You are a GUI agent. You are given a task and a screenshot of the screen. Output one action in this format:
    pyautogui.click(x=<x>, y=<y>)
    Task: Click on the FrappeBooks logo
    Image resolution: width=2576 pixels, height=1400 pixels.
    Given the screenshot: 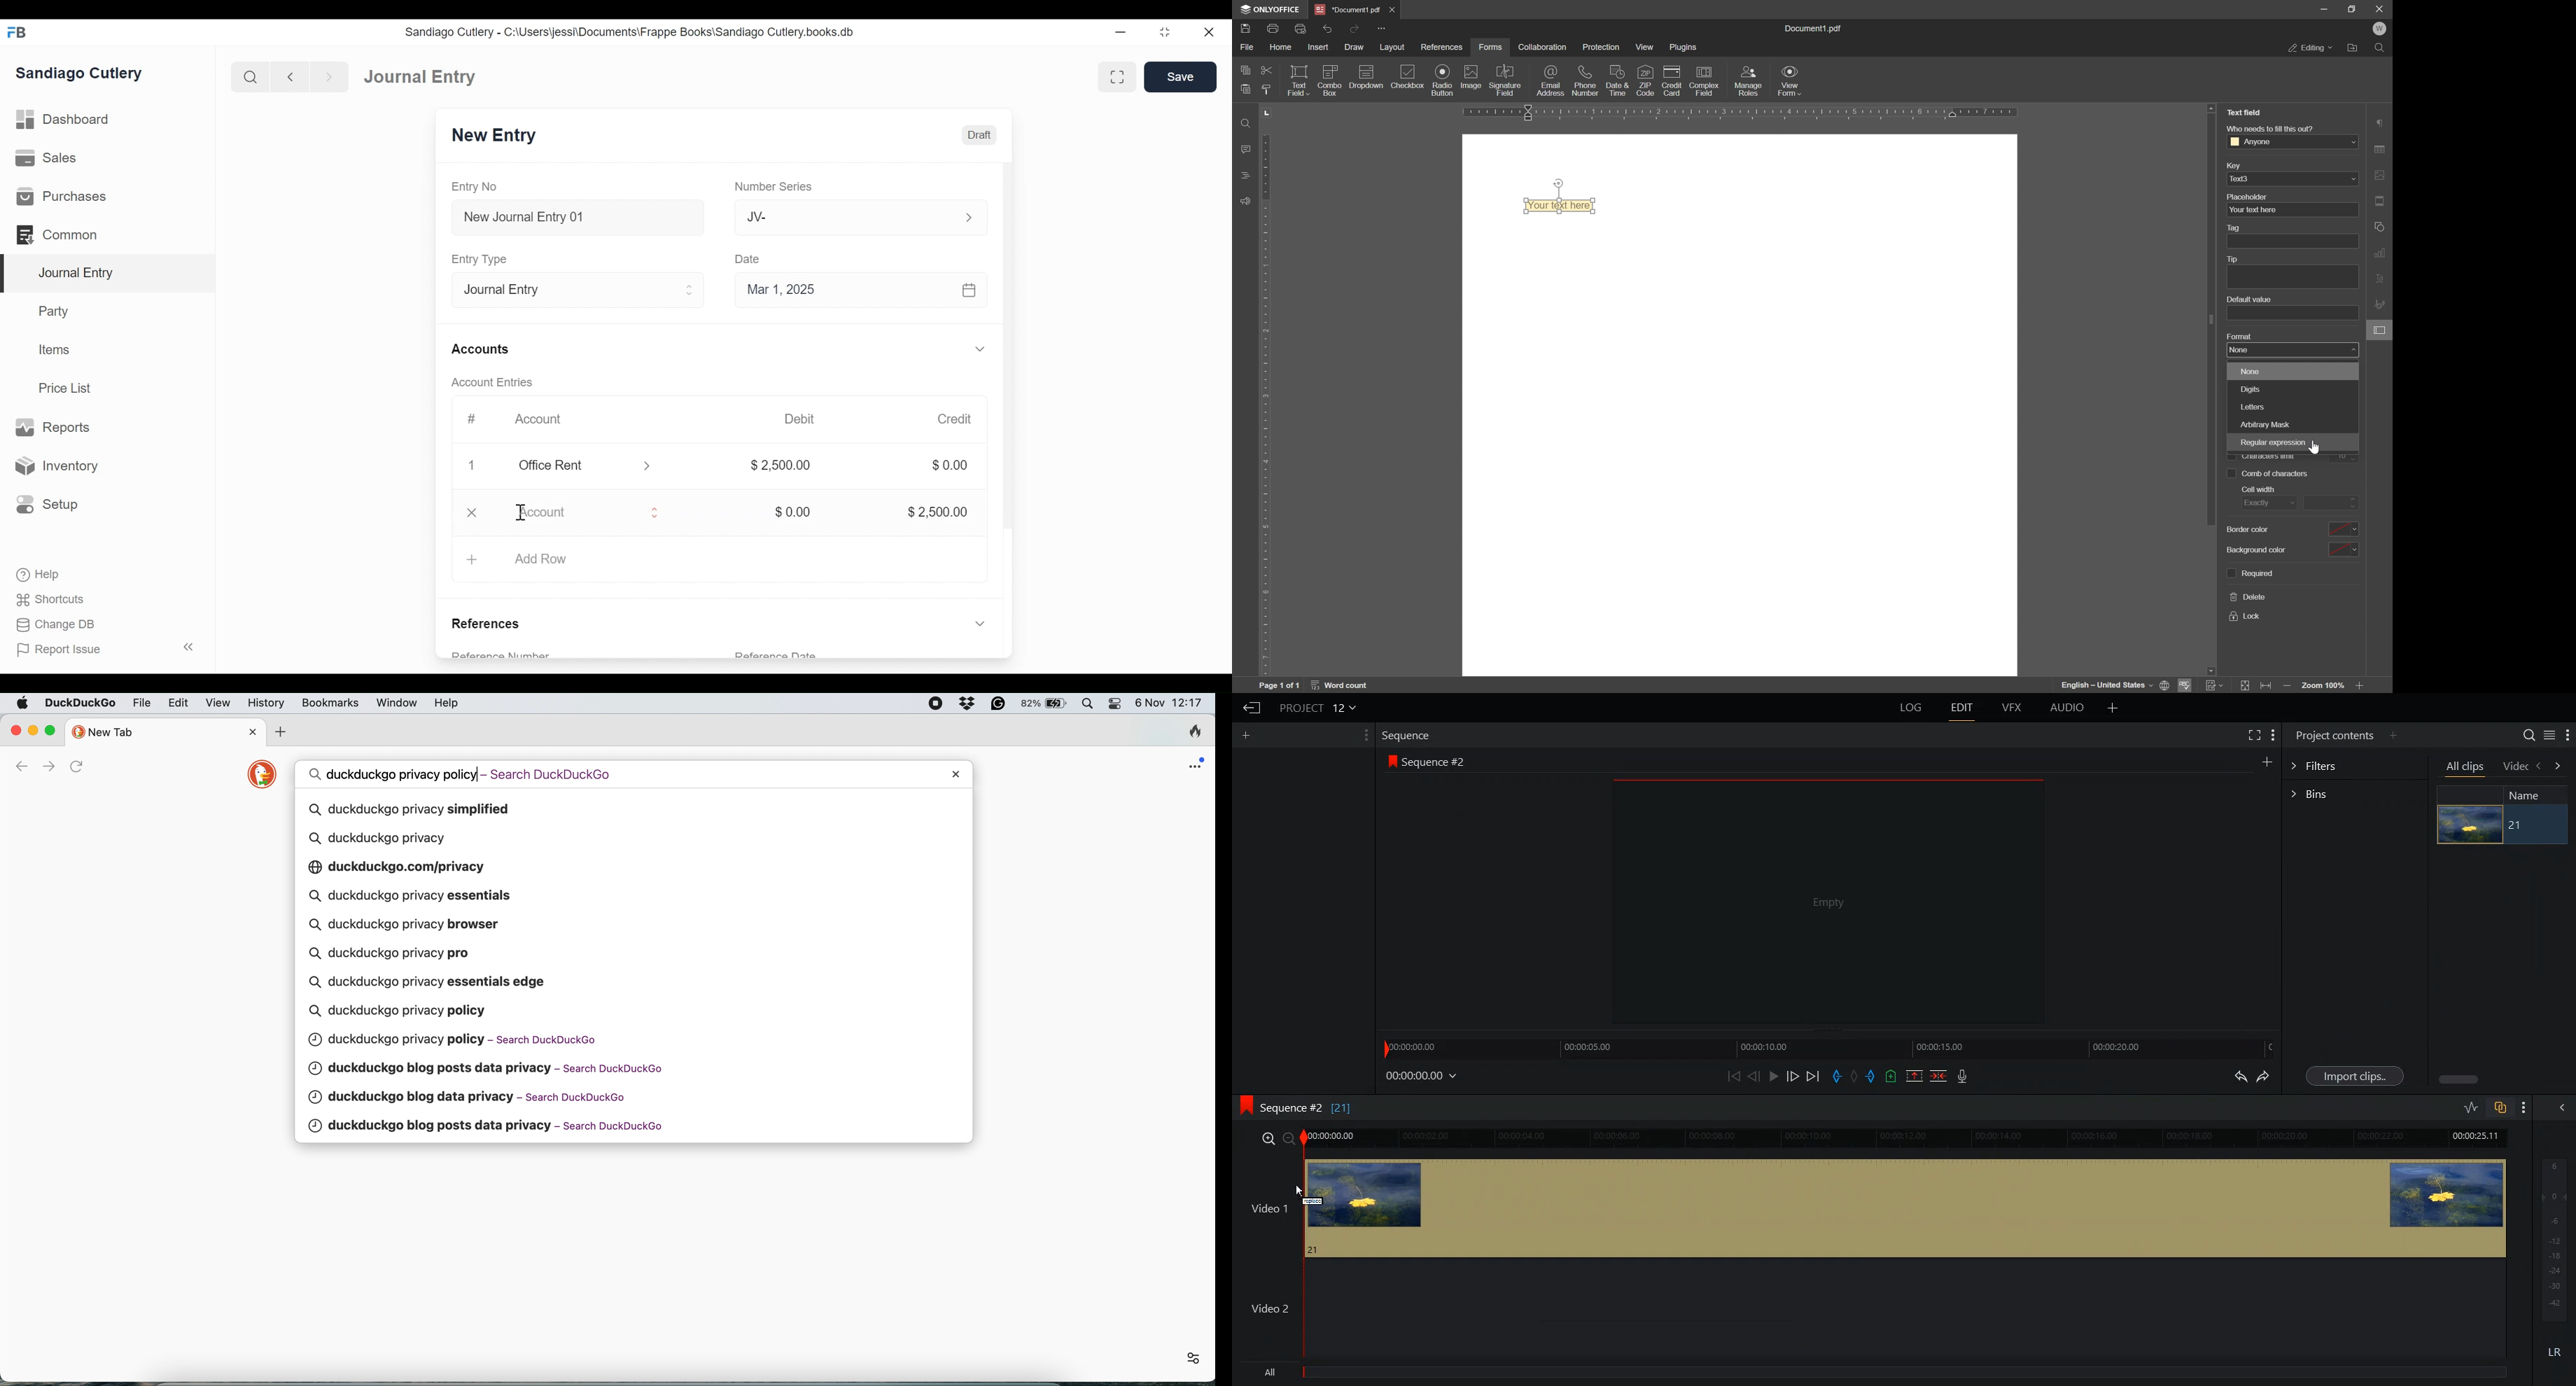 What is the action you would take?
    pyautogui.click(x=16, y=32)
    